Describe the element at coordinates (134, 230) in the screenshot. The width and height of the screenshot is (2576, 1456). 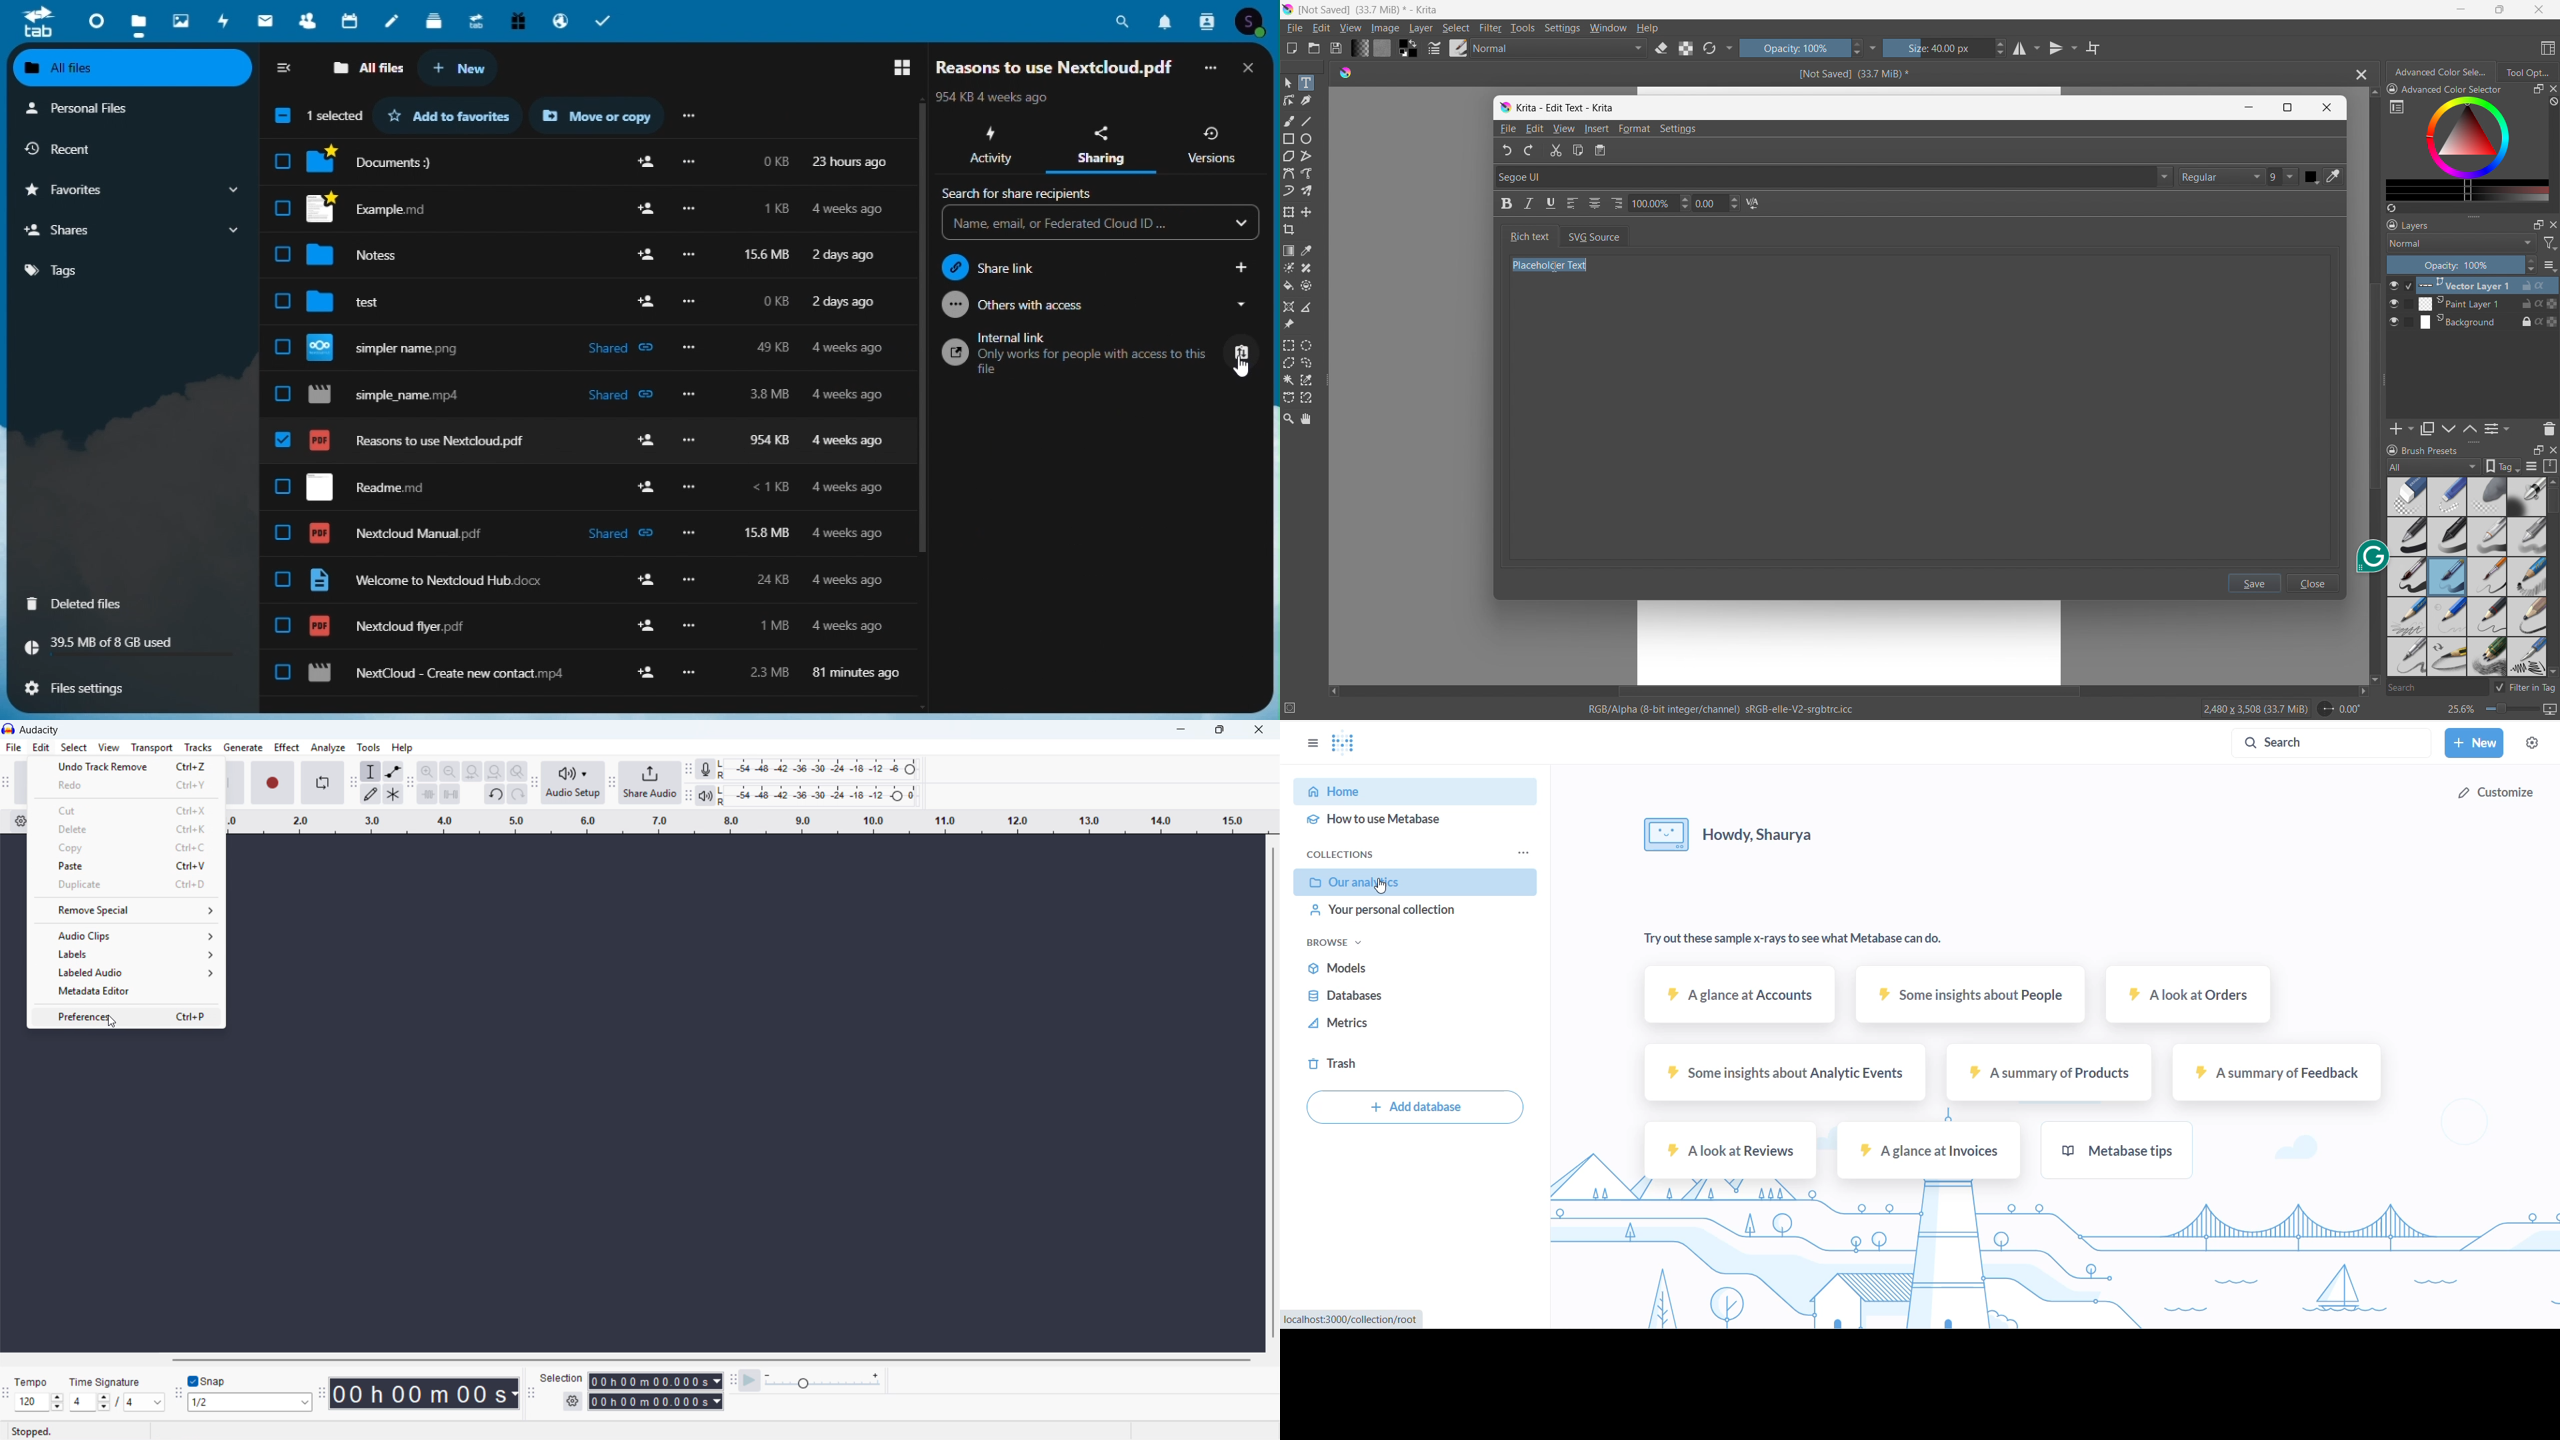
I see `shares` at that location.